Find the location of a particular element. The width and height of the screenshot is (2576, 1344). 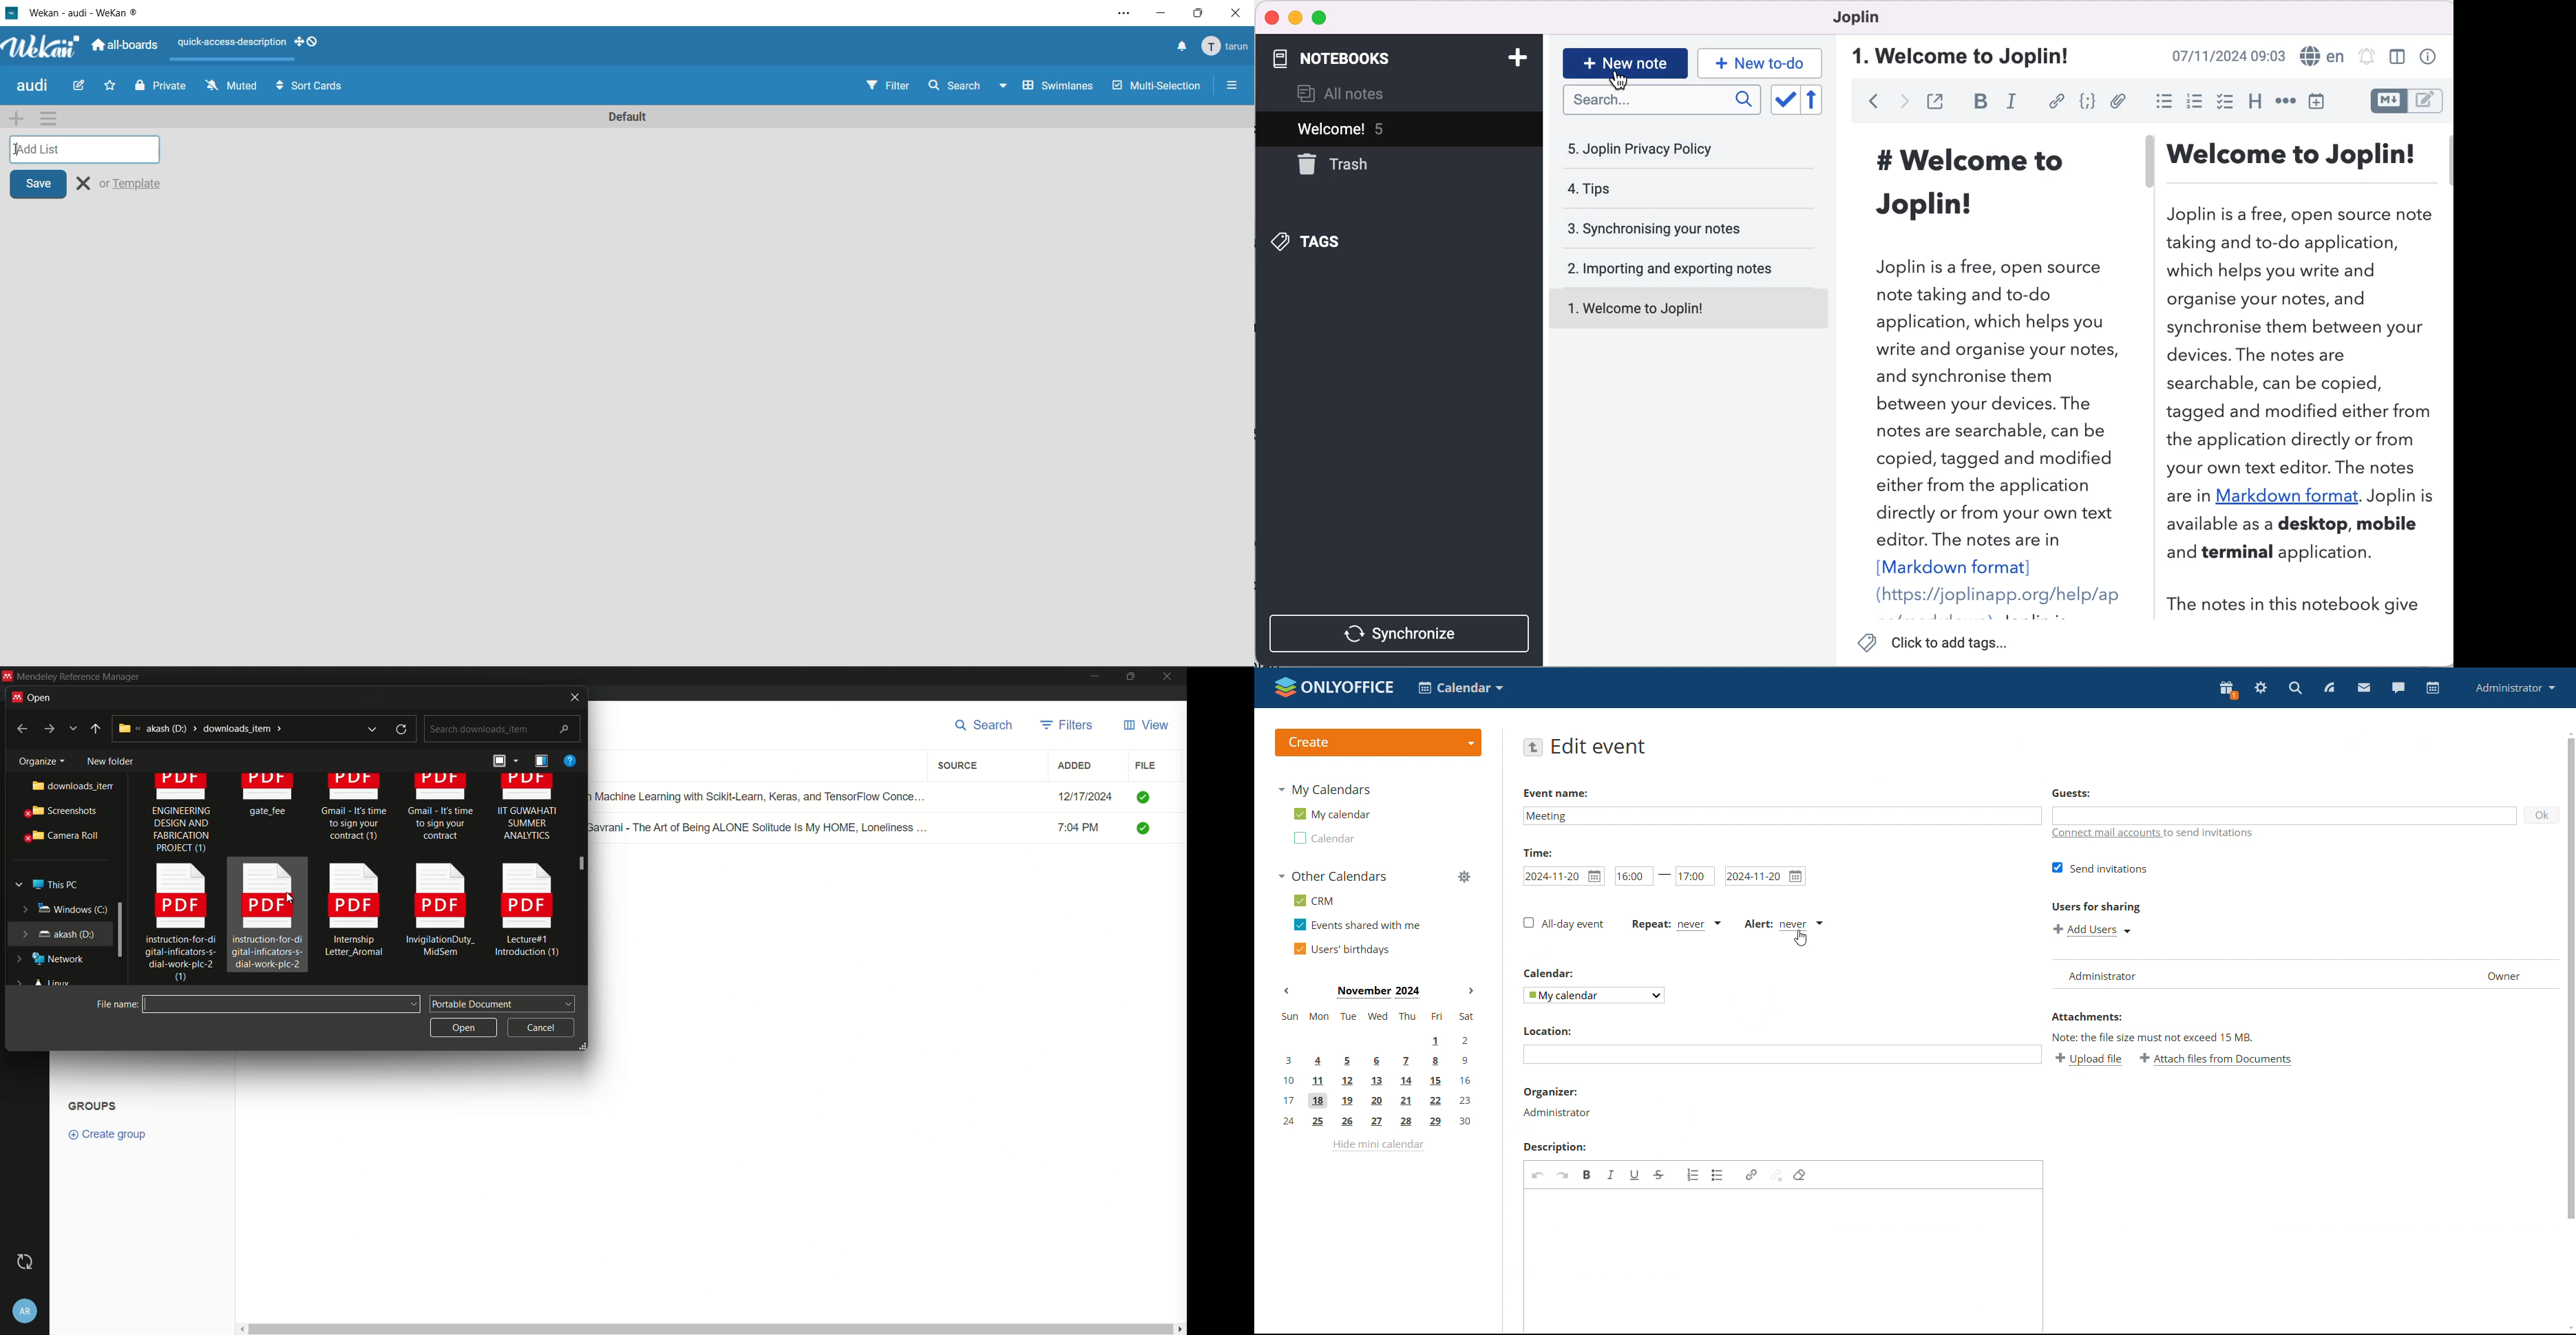

downloads_item.. is located at coordinates (63, 786).